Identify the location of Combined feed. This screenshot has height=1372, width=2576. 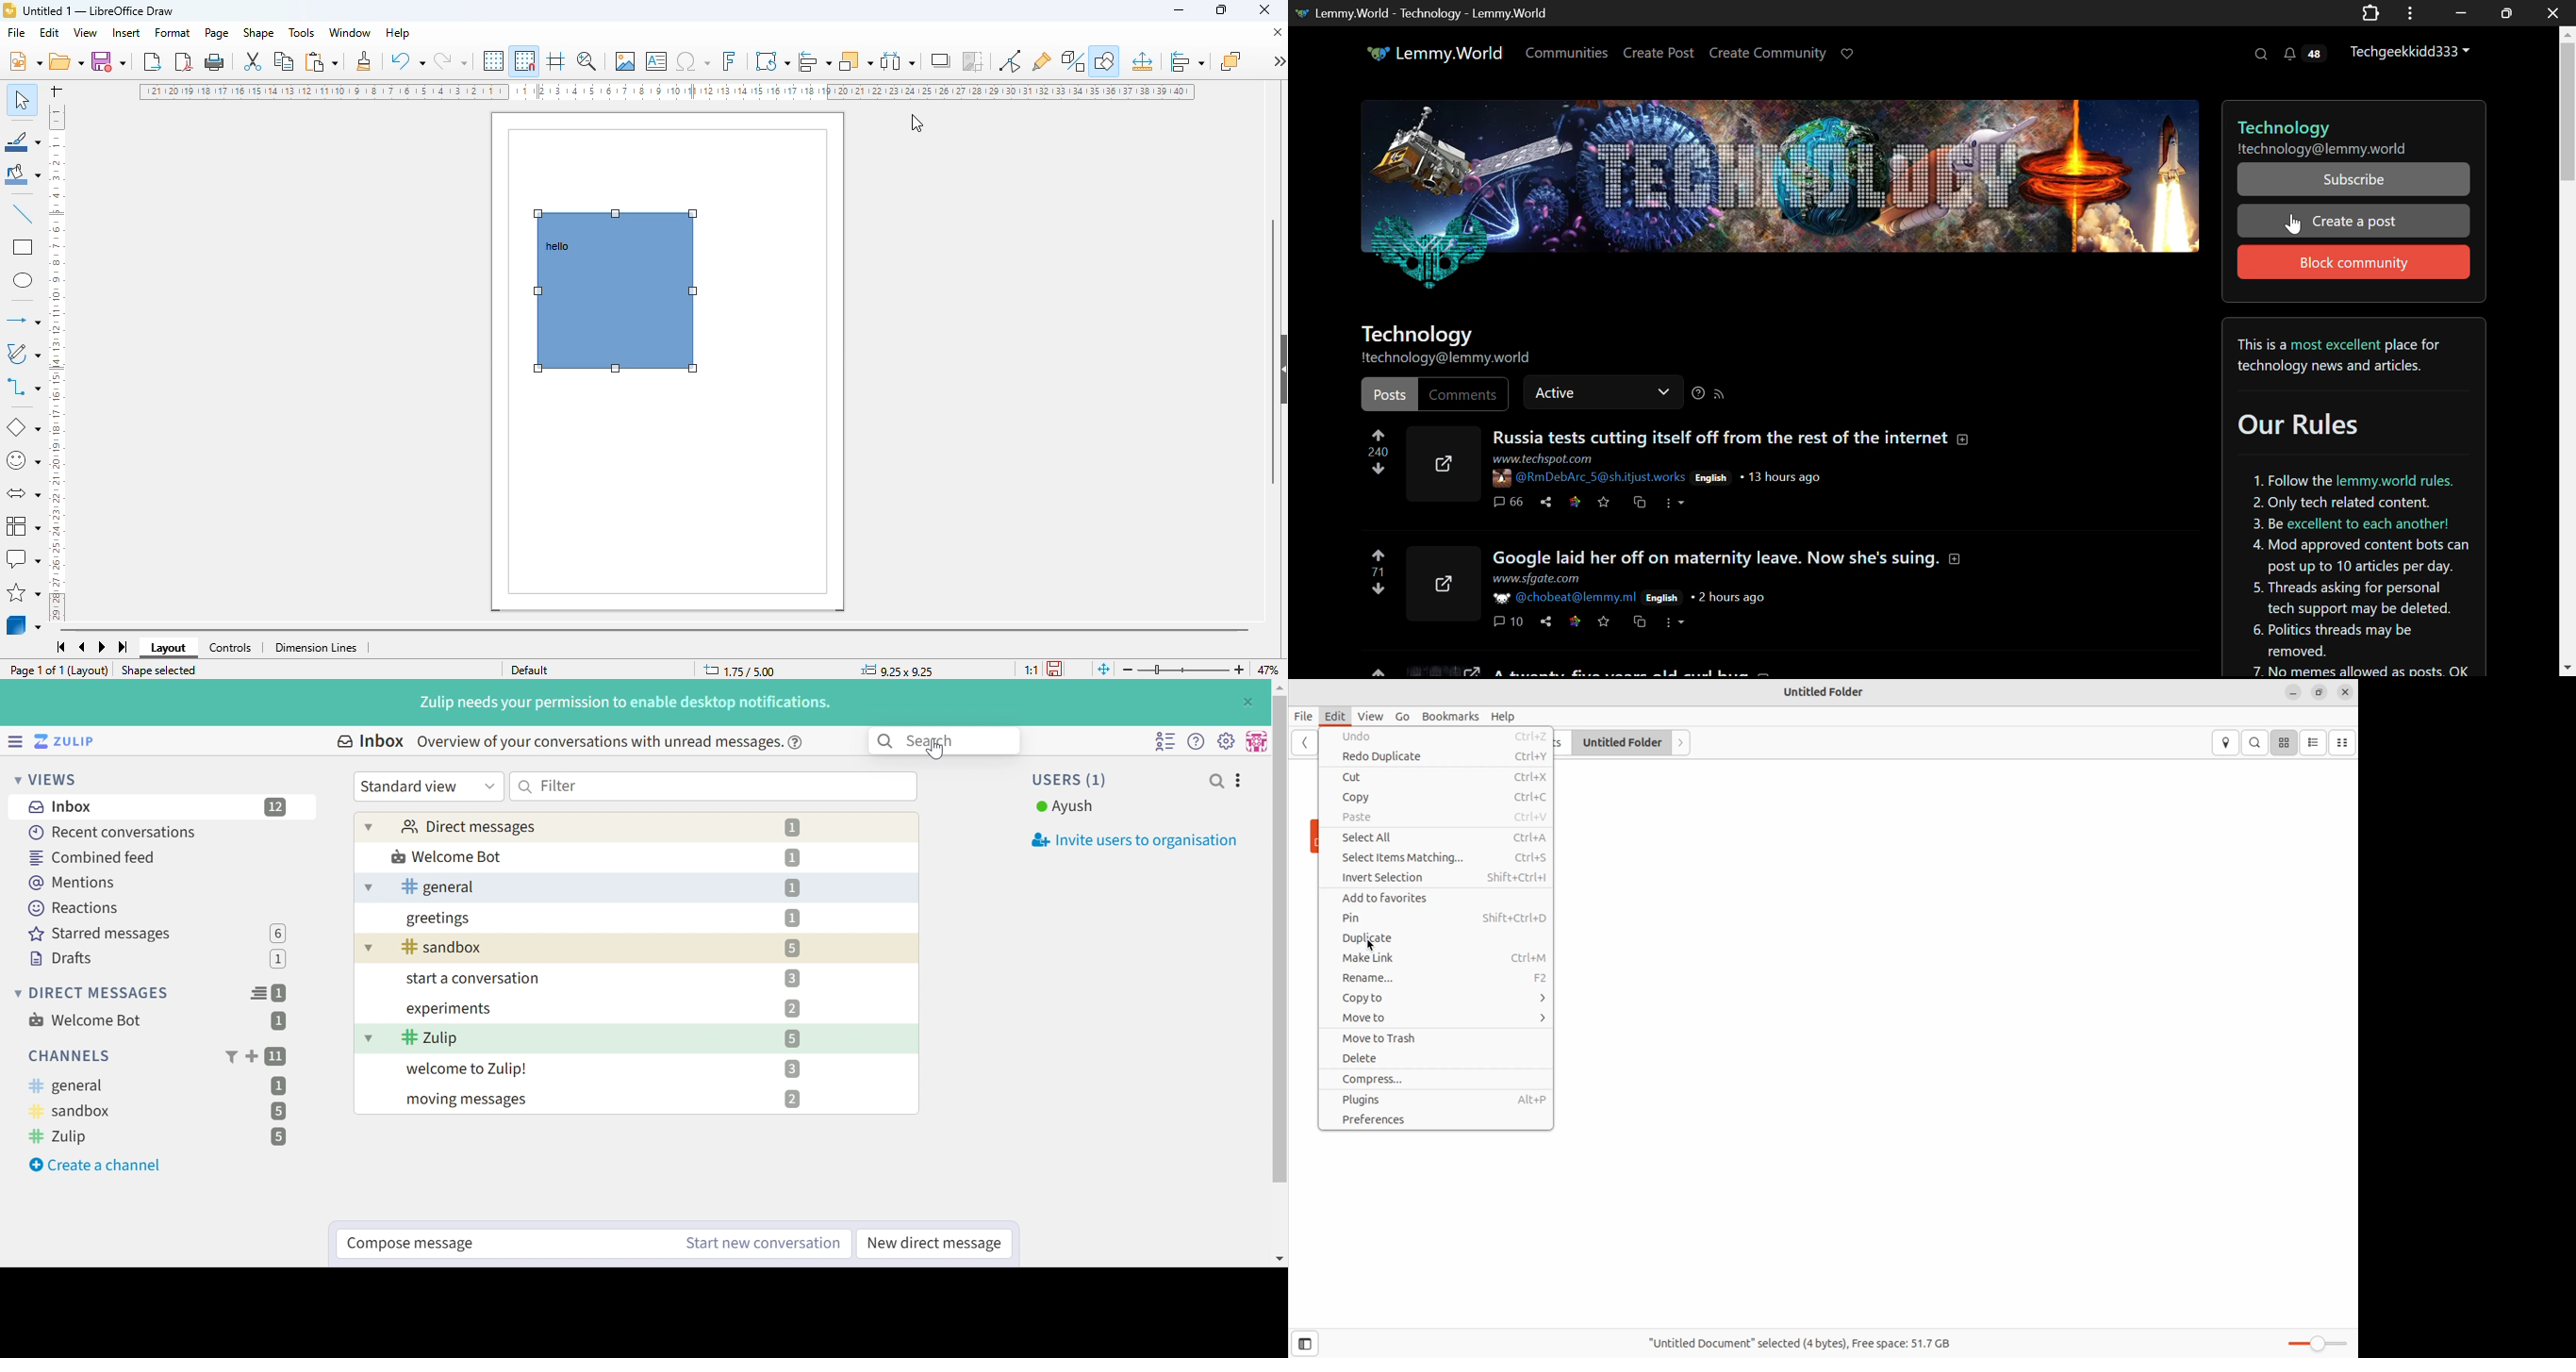
(92, 858).